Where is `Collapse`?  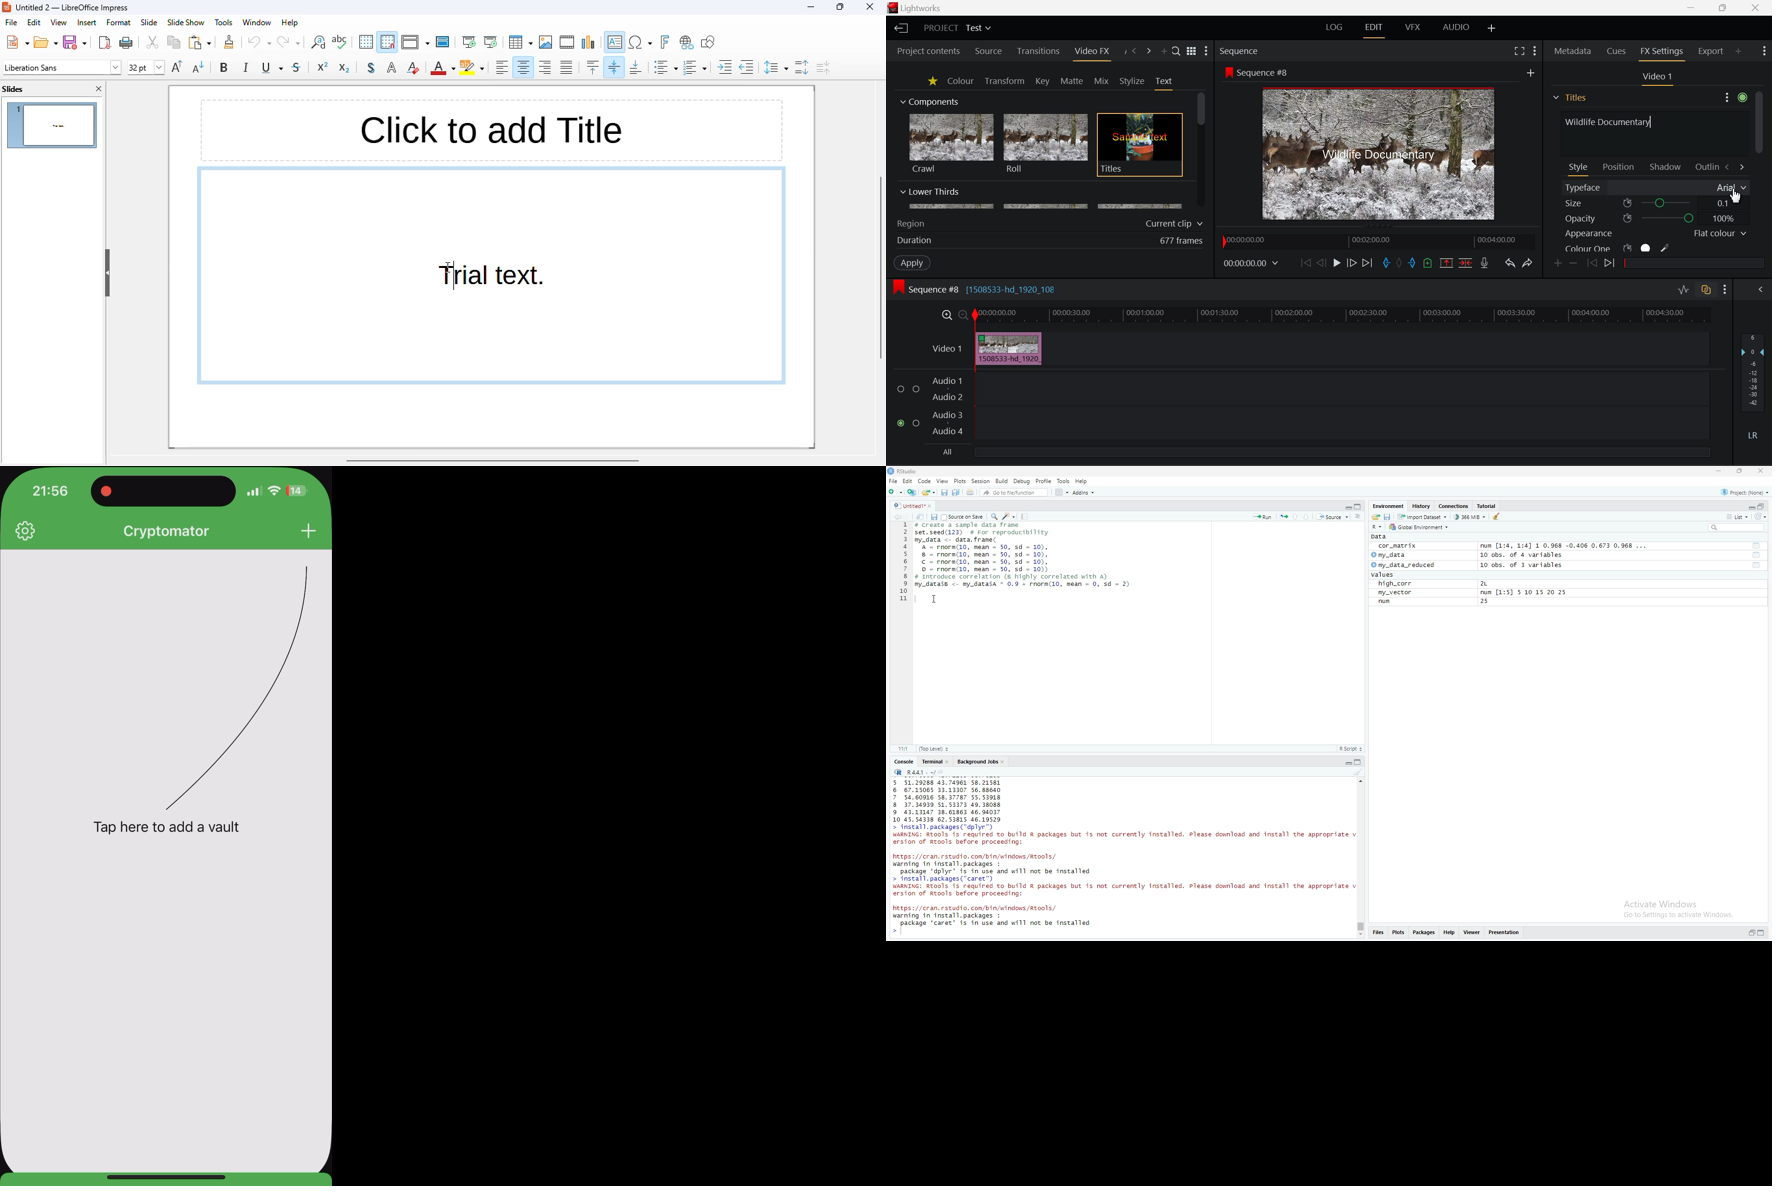 Collapse is located at coordinates (1749, 507).